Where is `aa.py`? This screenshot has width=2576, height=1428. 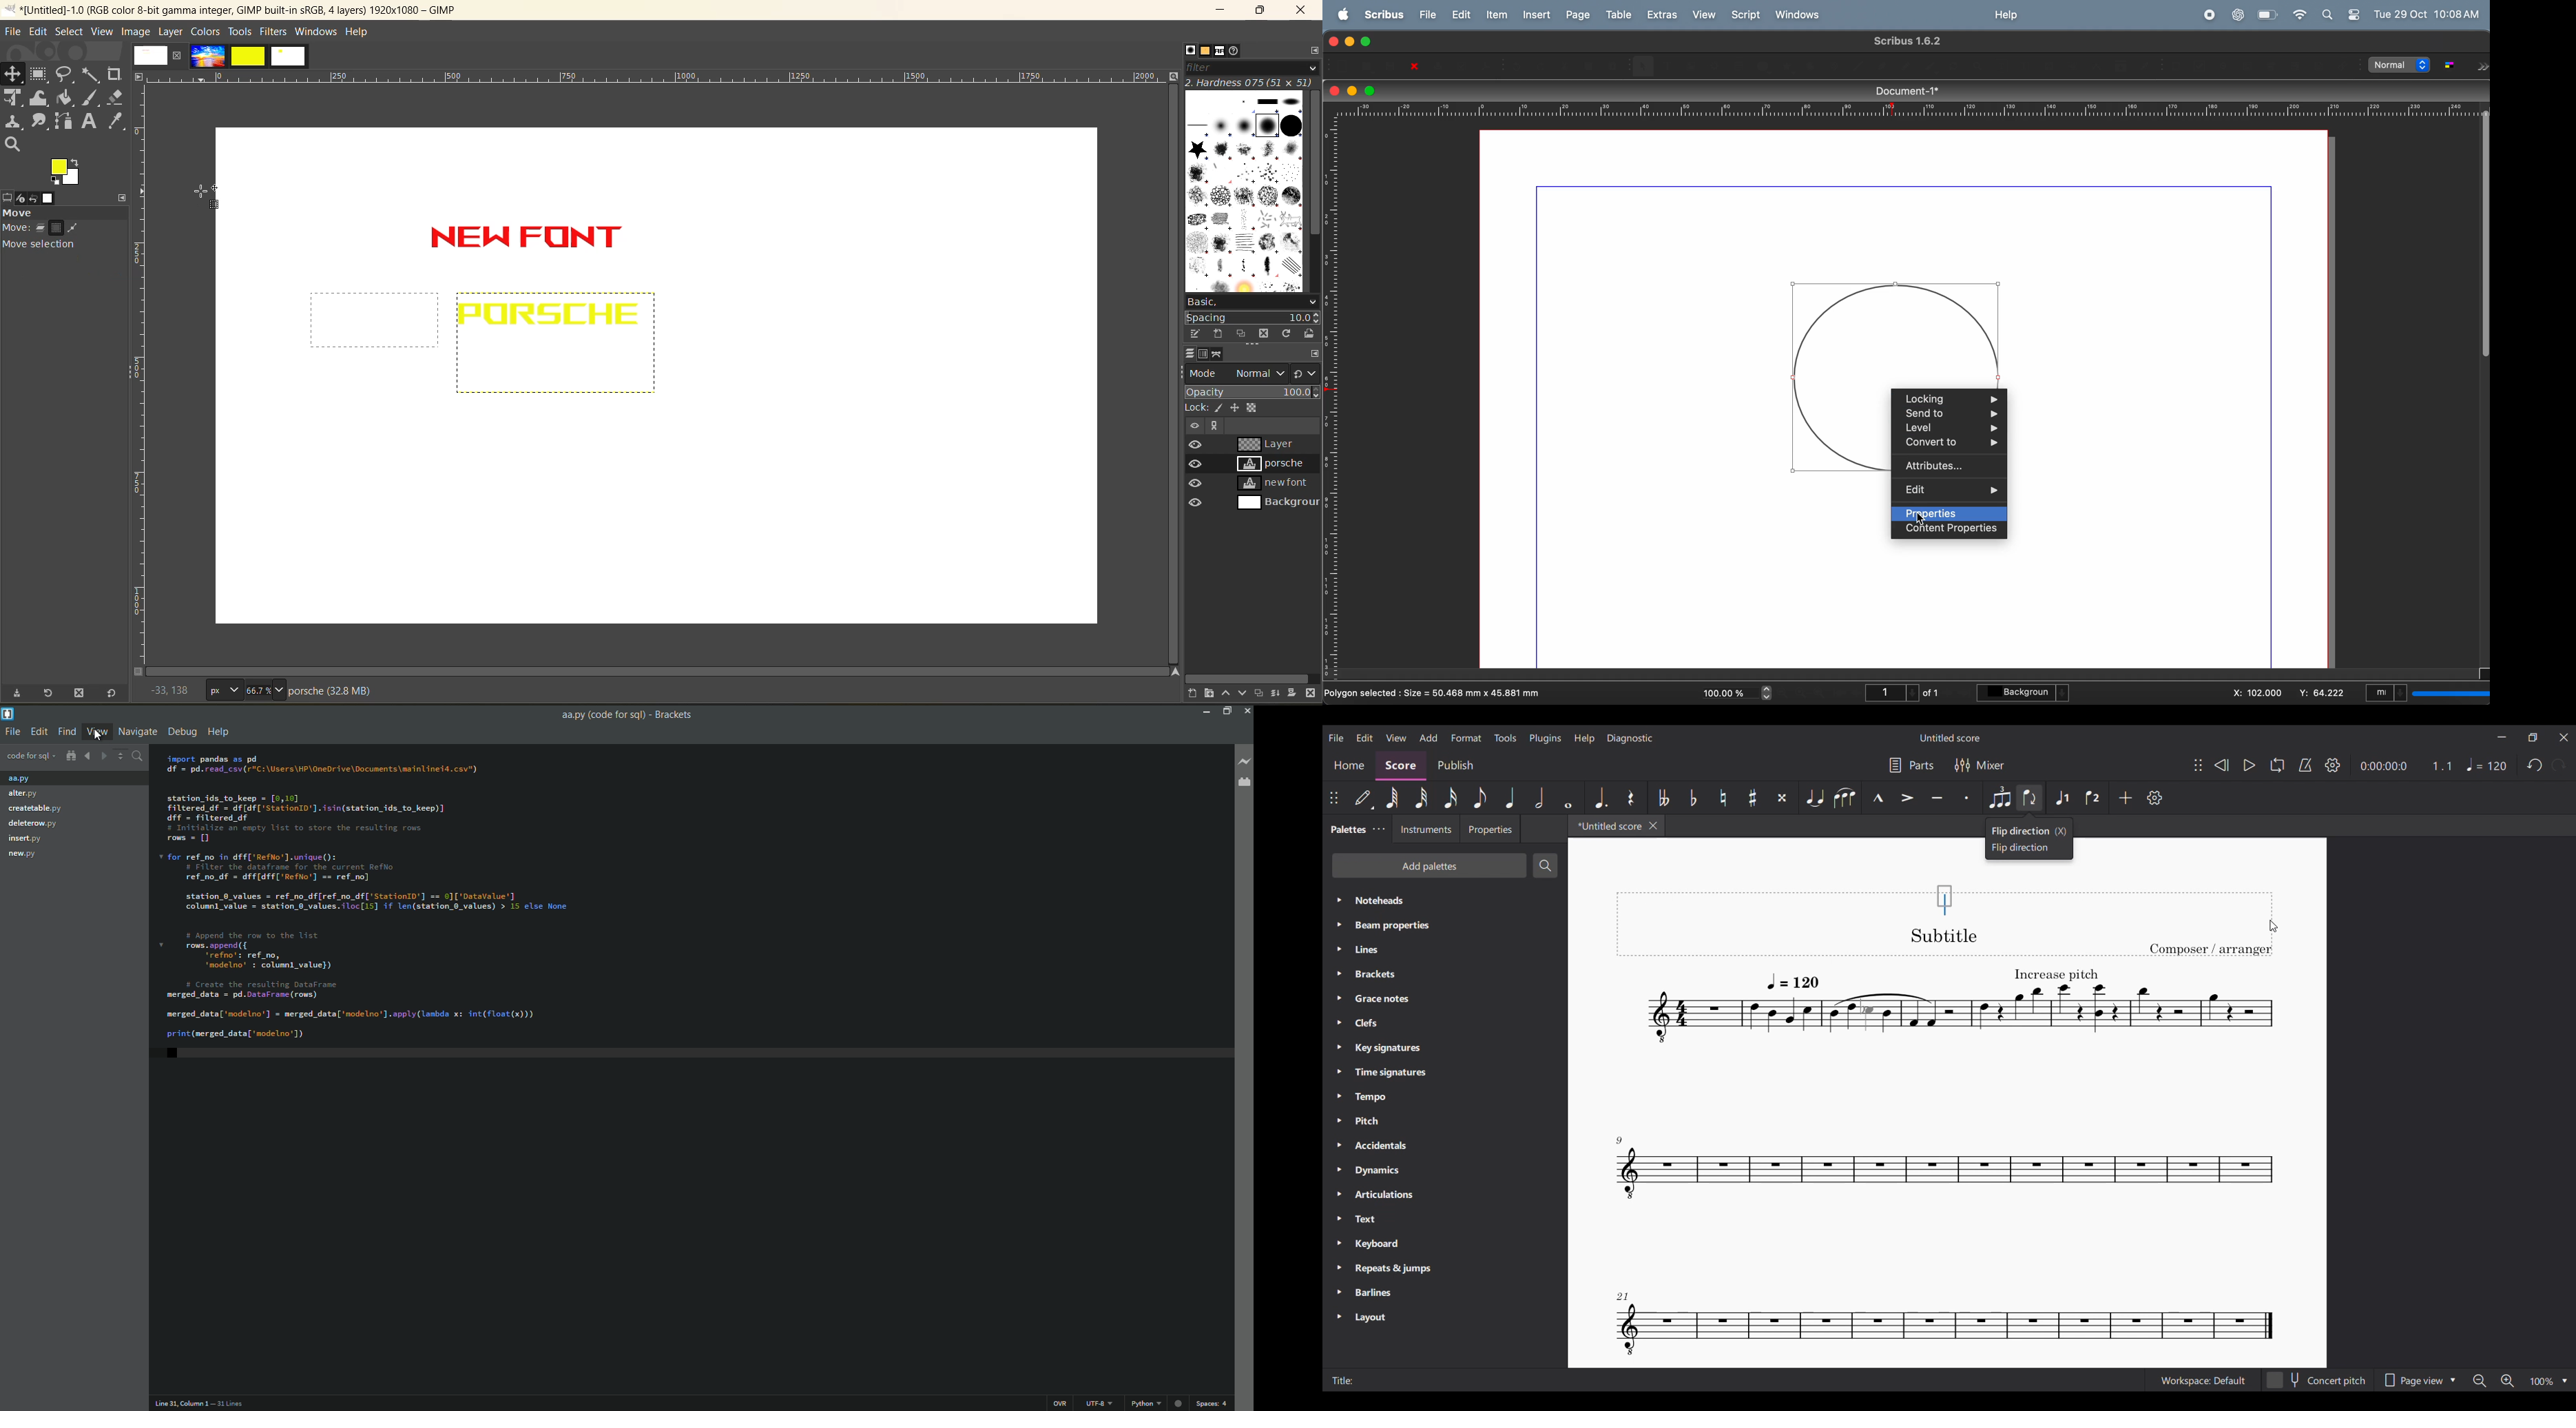 aa.py is located at coordinates (20, 780).